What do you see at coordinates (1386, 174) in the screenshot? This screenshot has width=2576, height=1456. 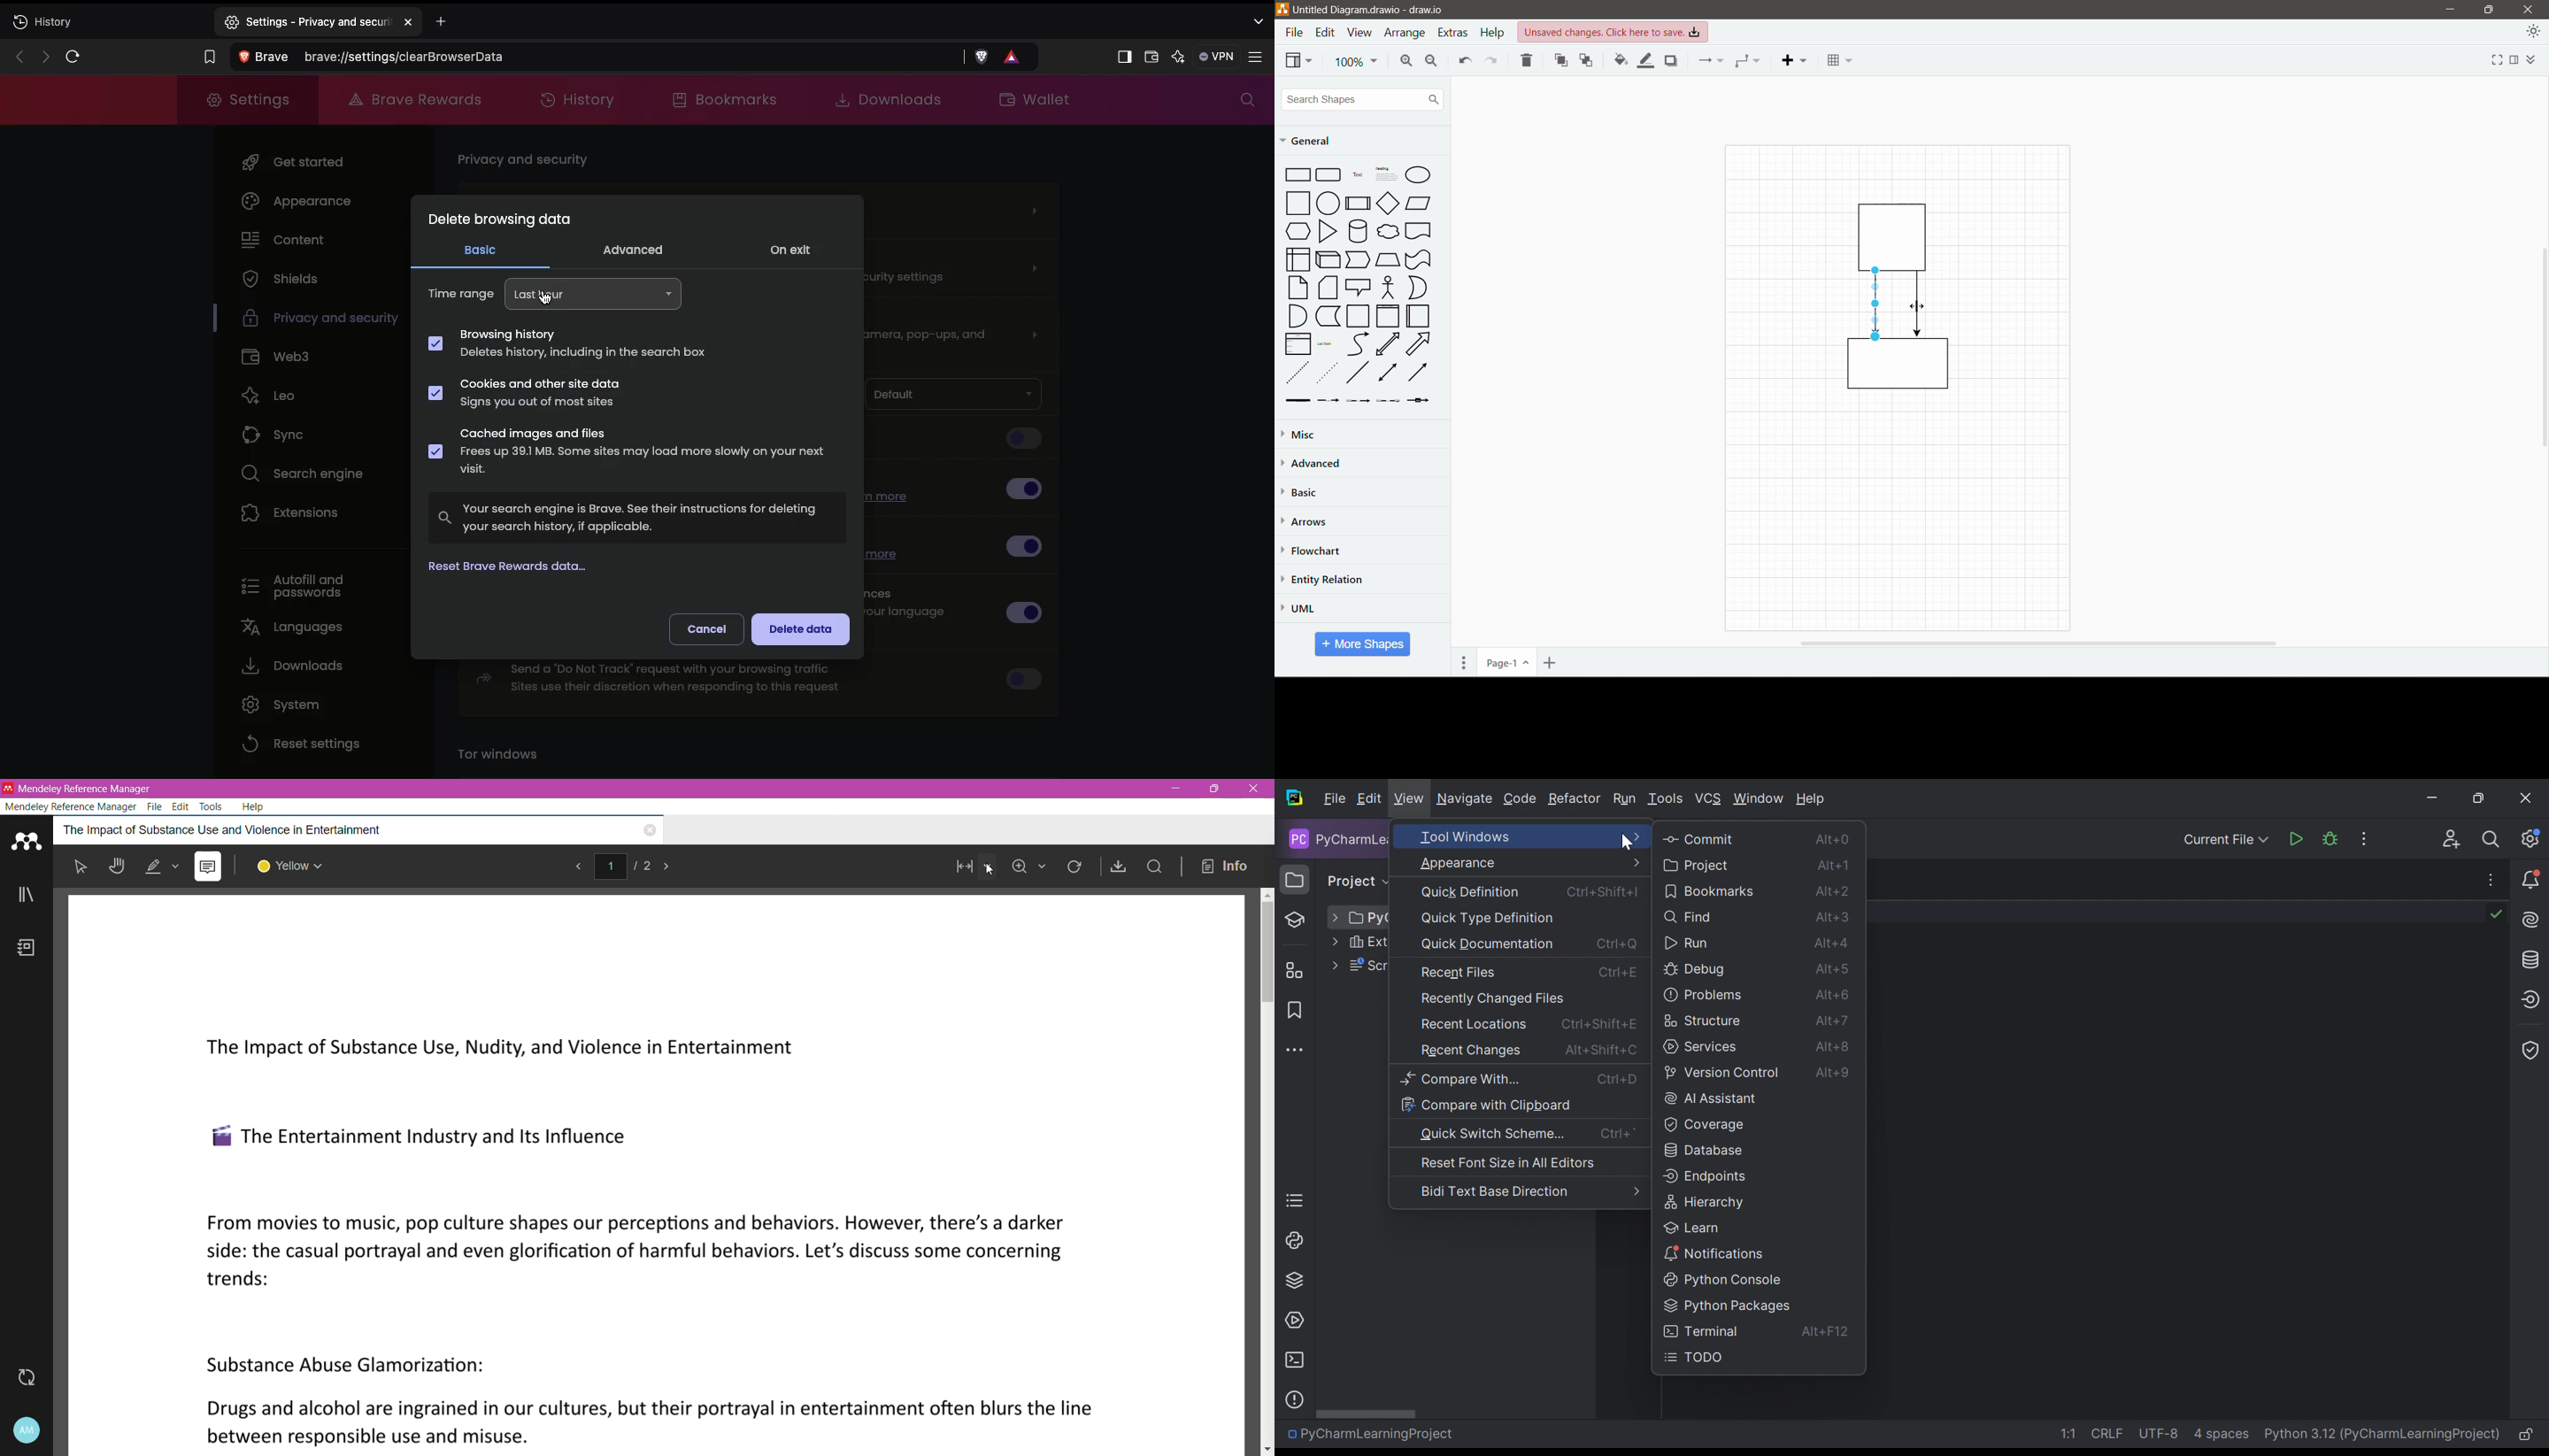 I see `Textbox` at bounding box center [1386, 174].